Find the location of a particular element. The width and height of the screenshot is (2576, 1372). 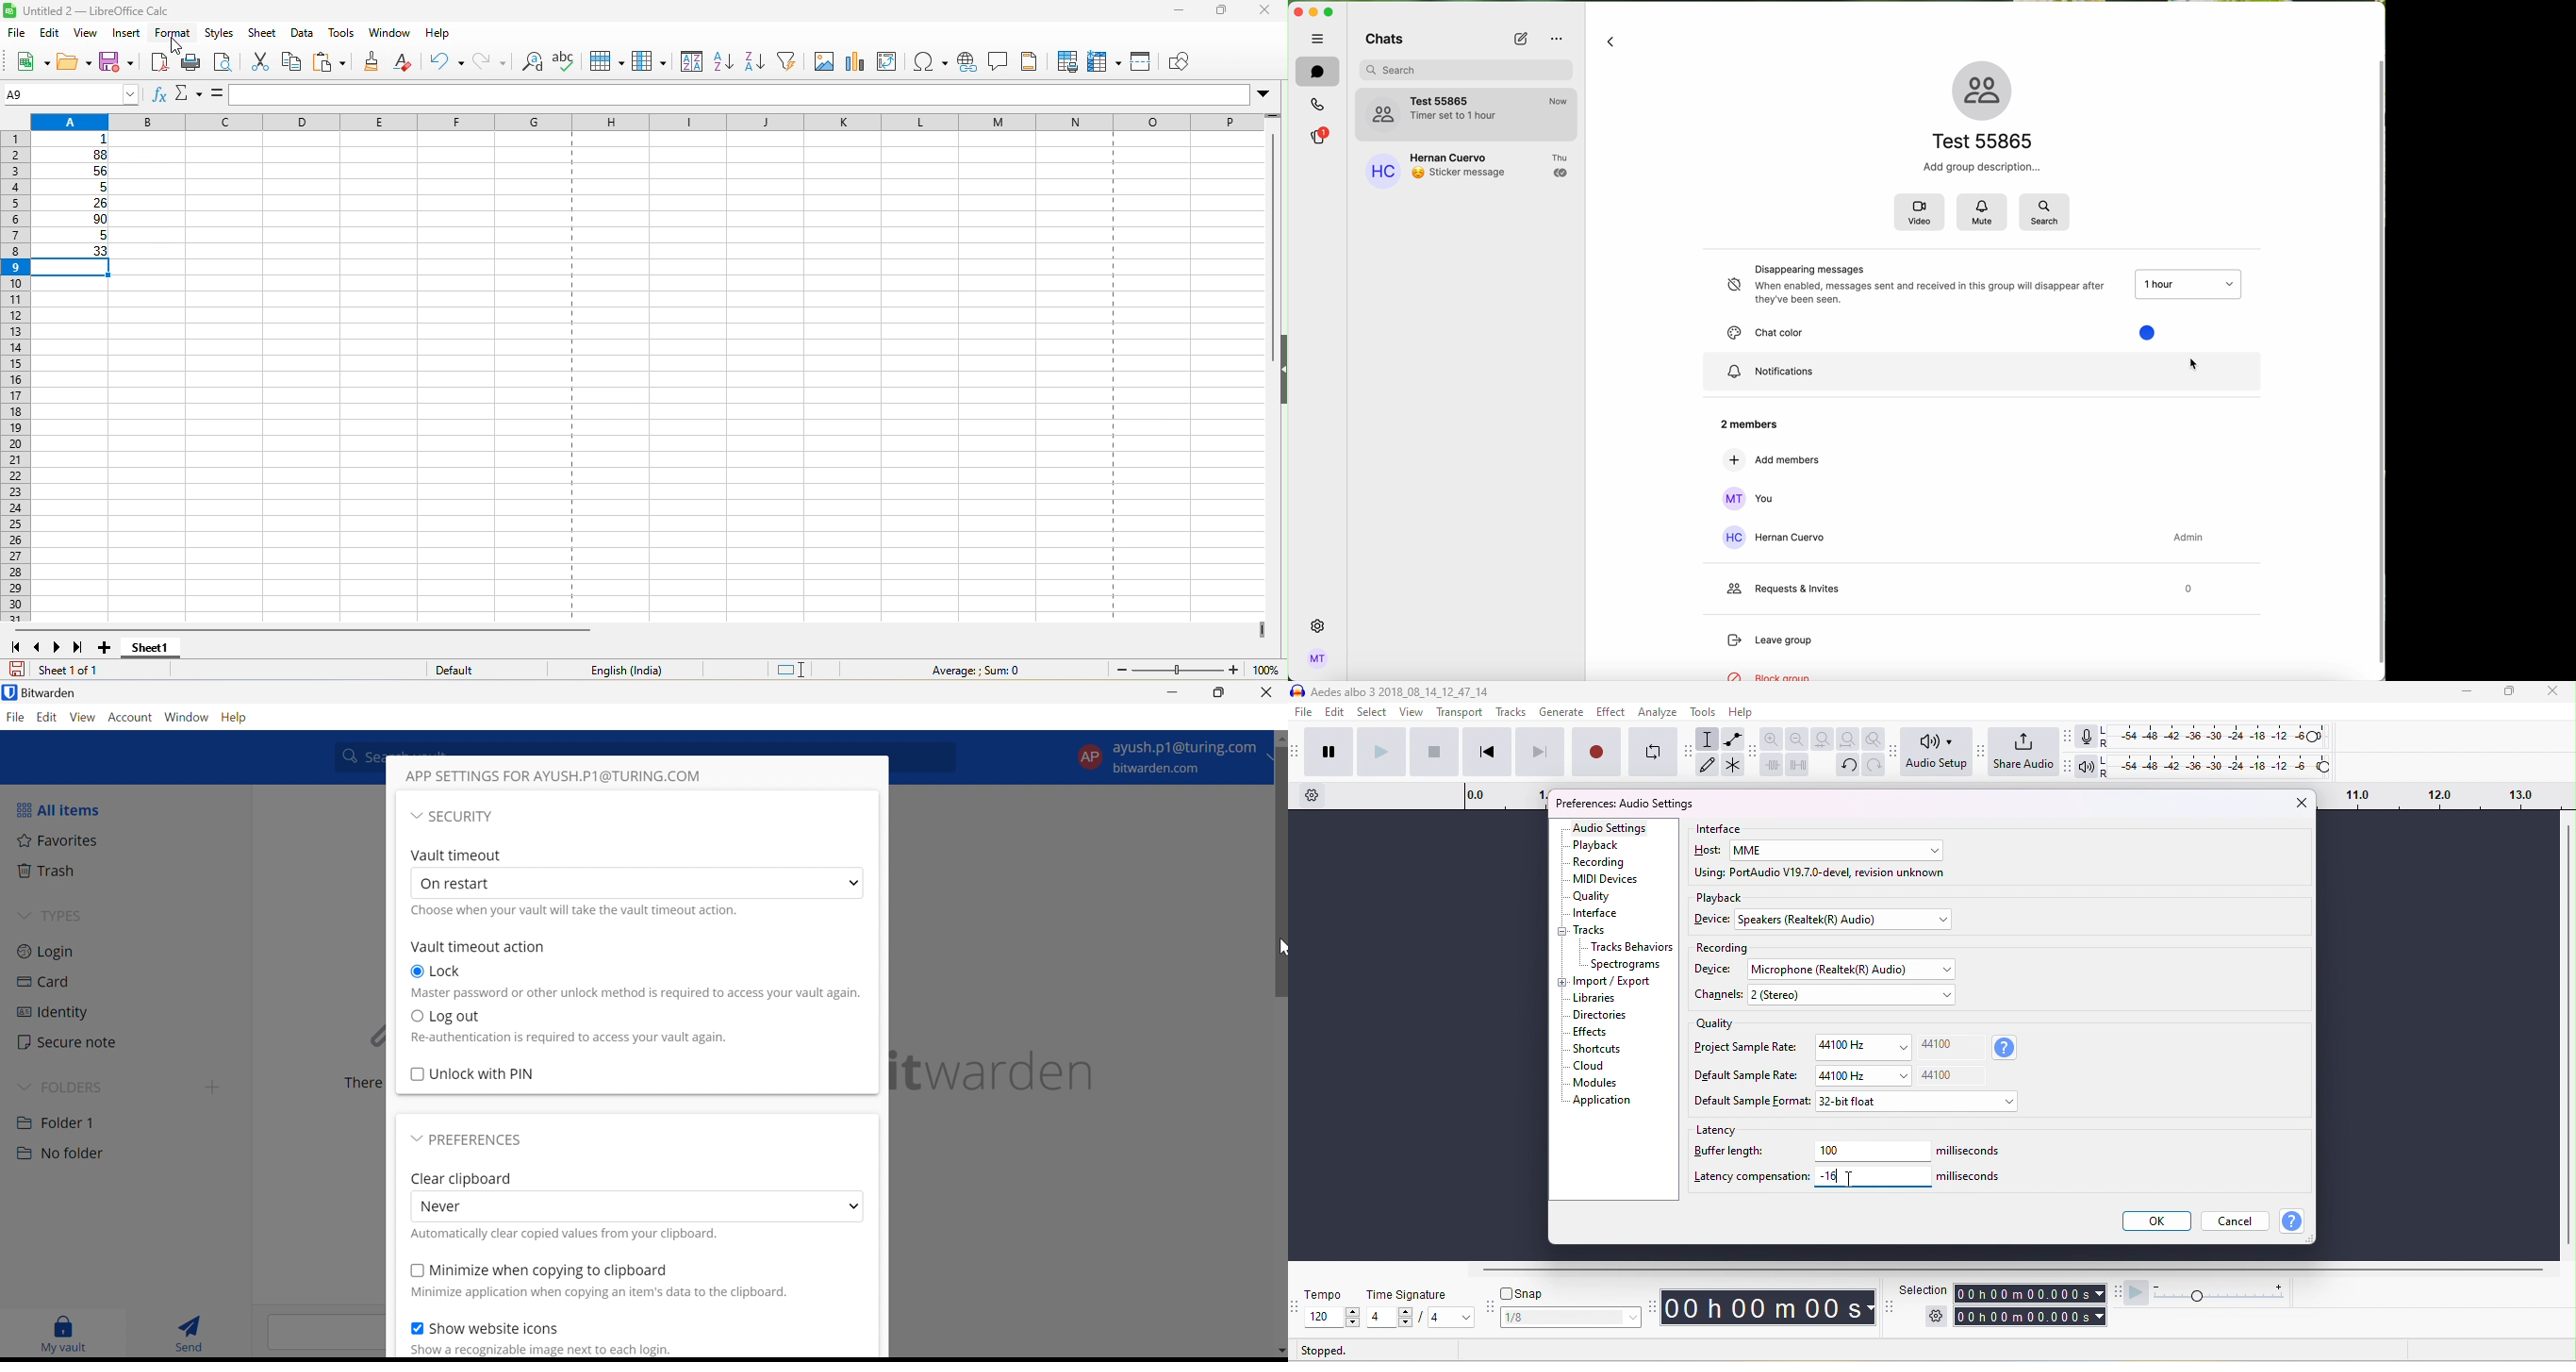

expand is located at coordinates (1561, 983).